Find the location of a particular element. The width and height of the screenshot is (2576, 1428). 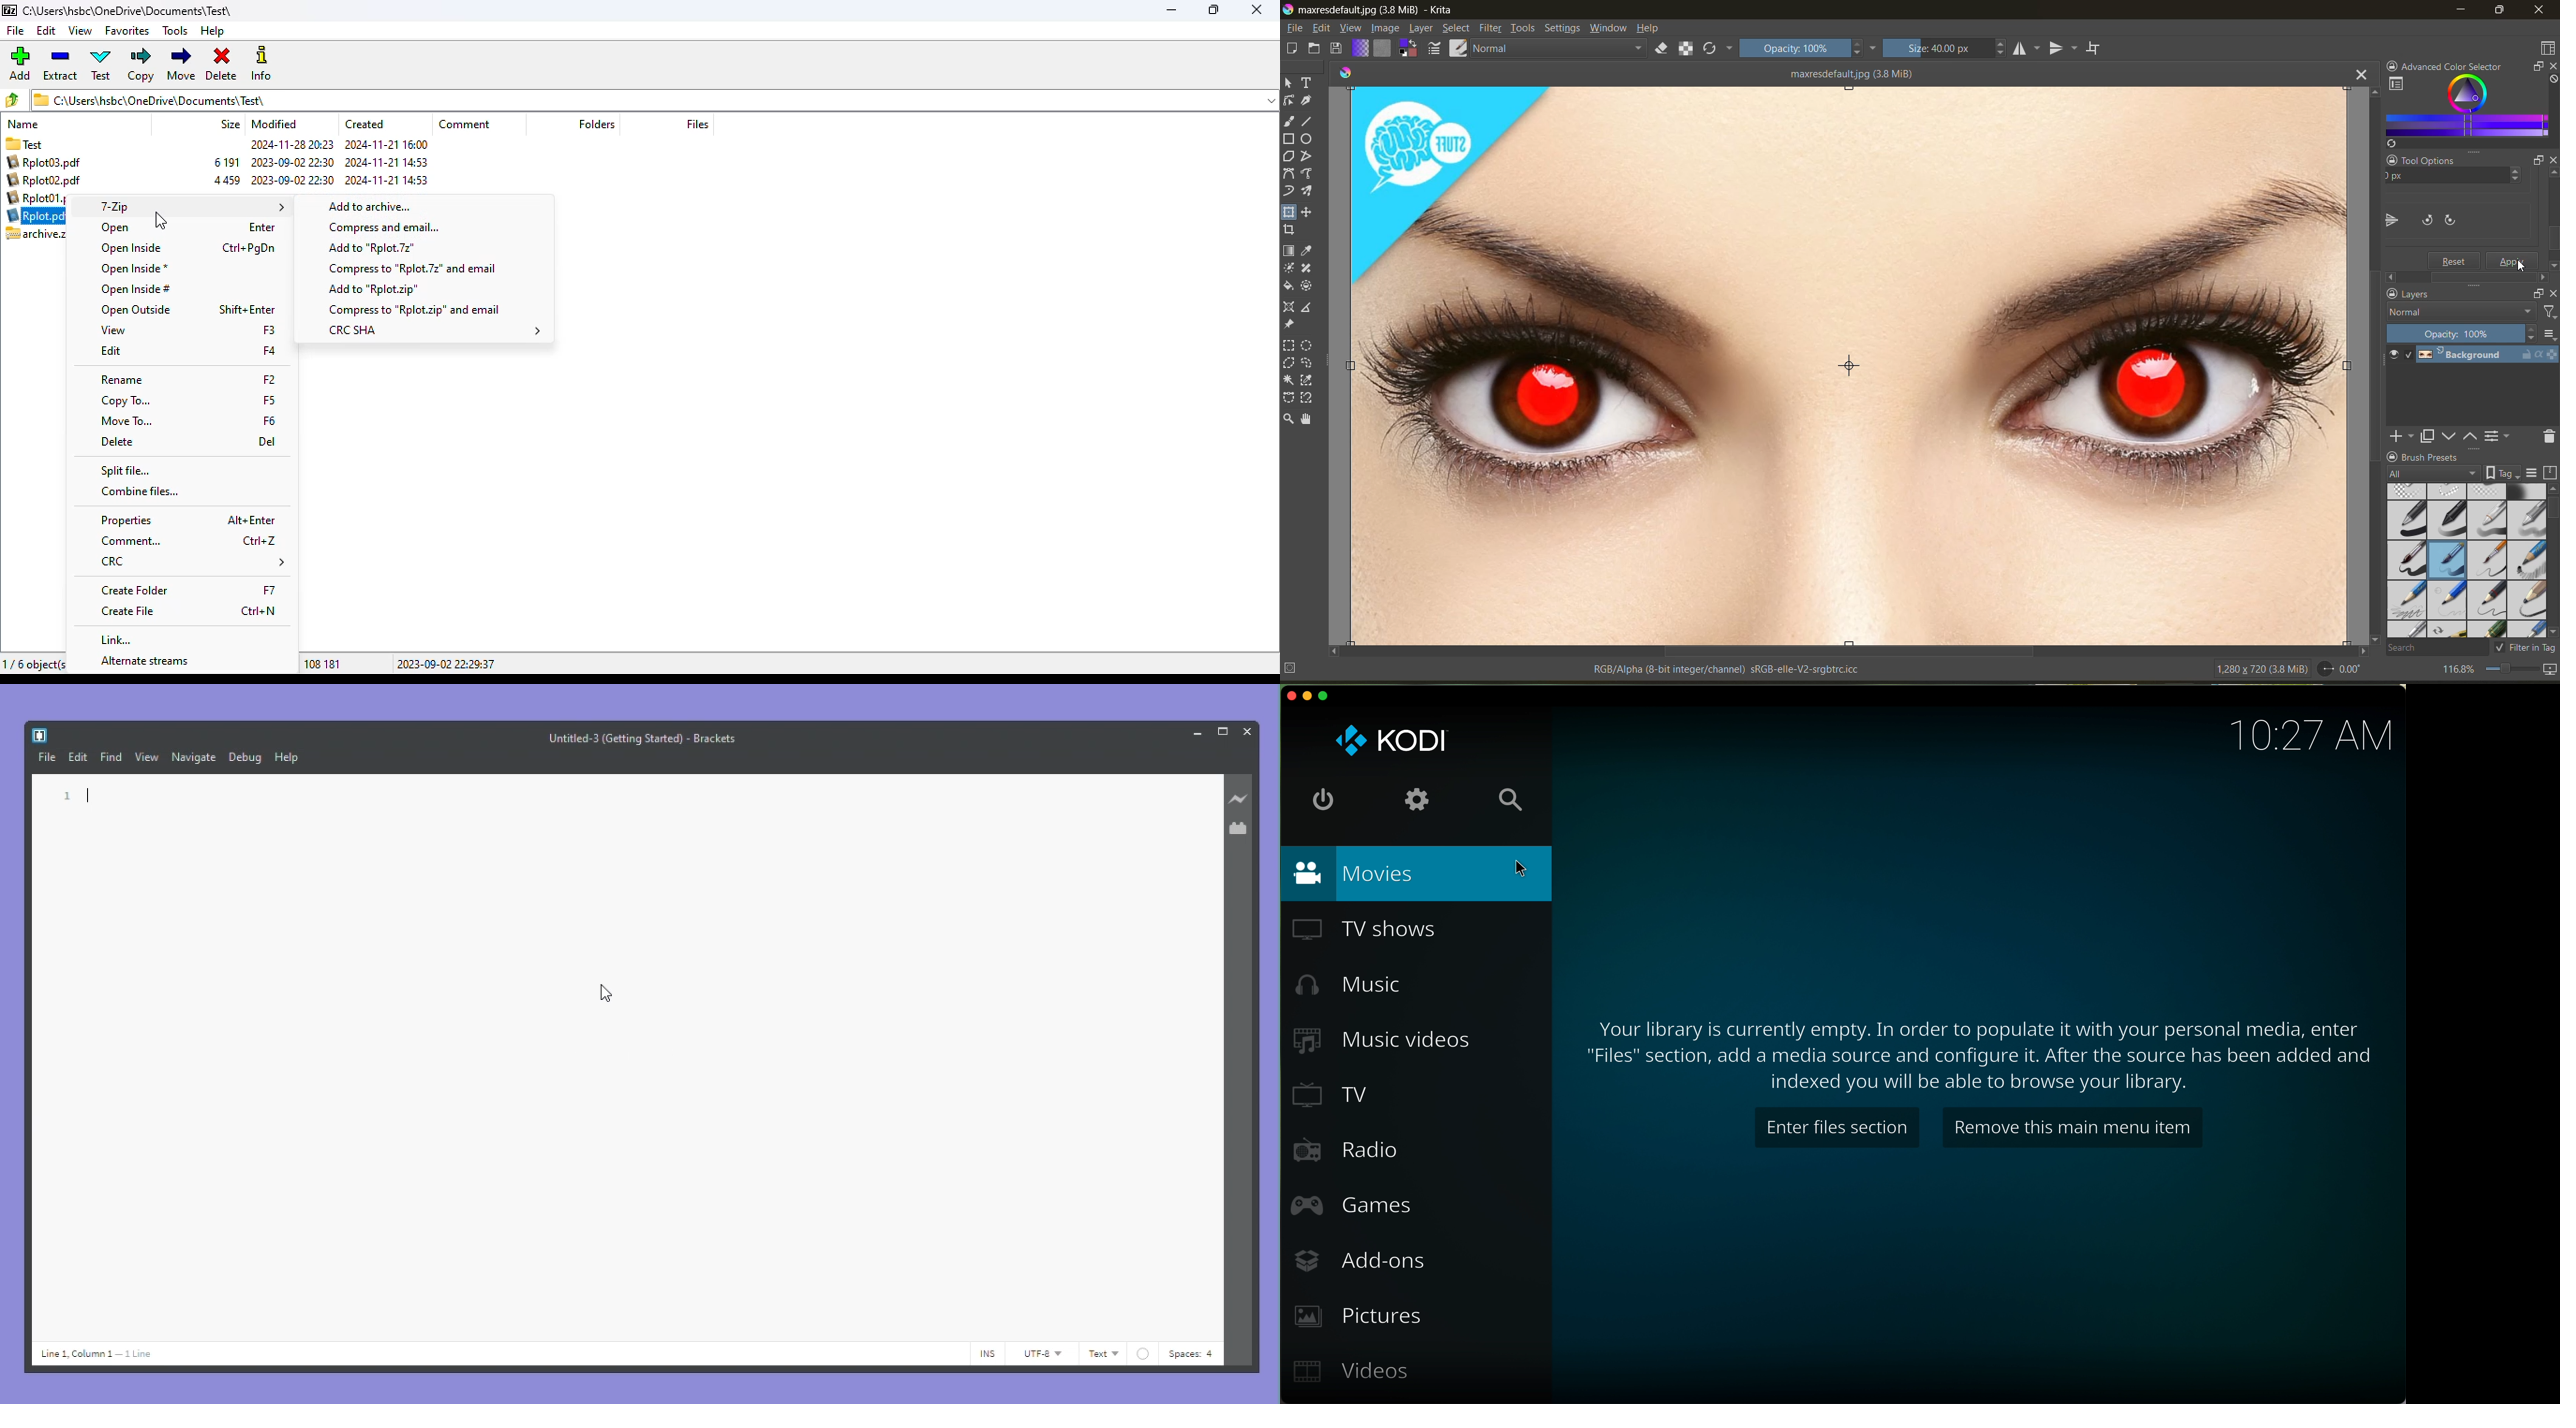

TV button is located at coordinates (1331, 1093).